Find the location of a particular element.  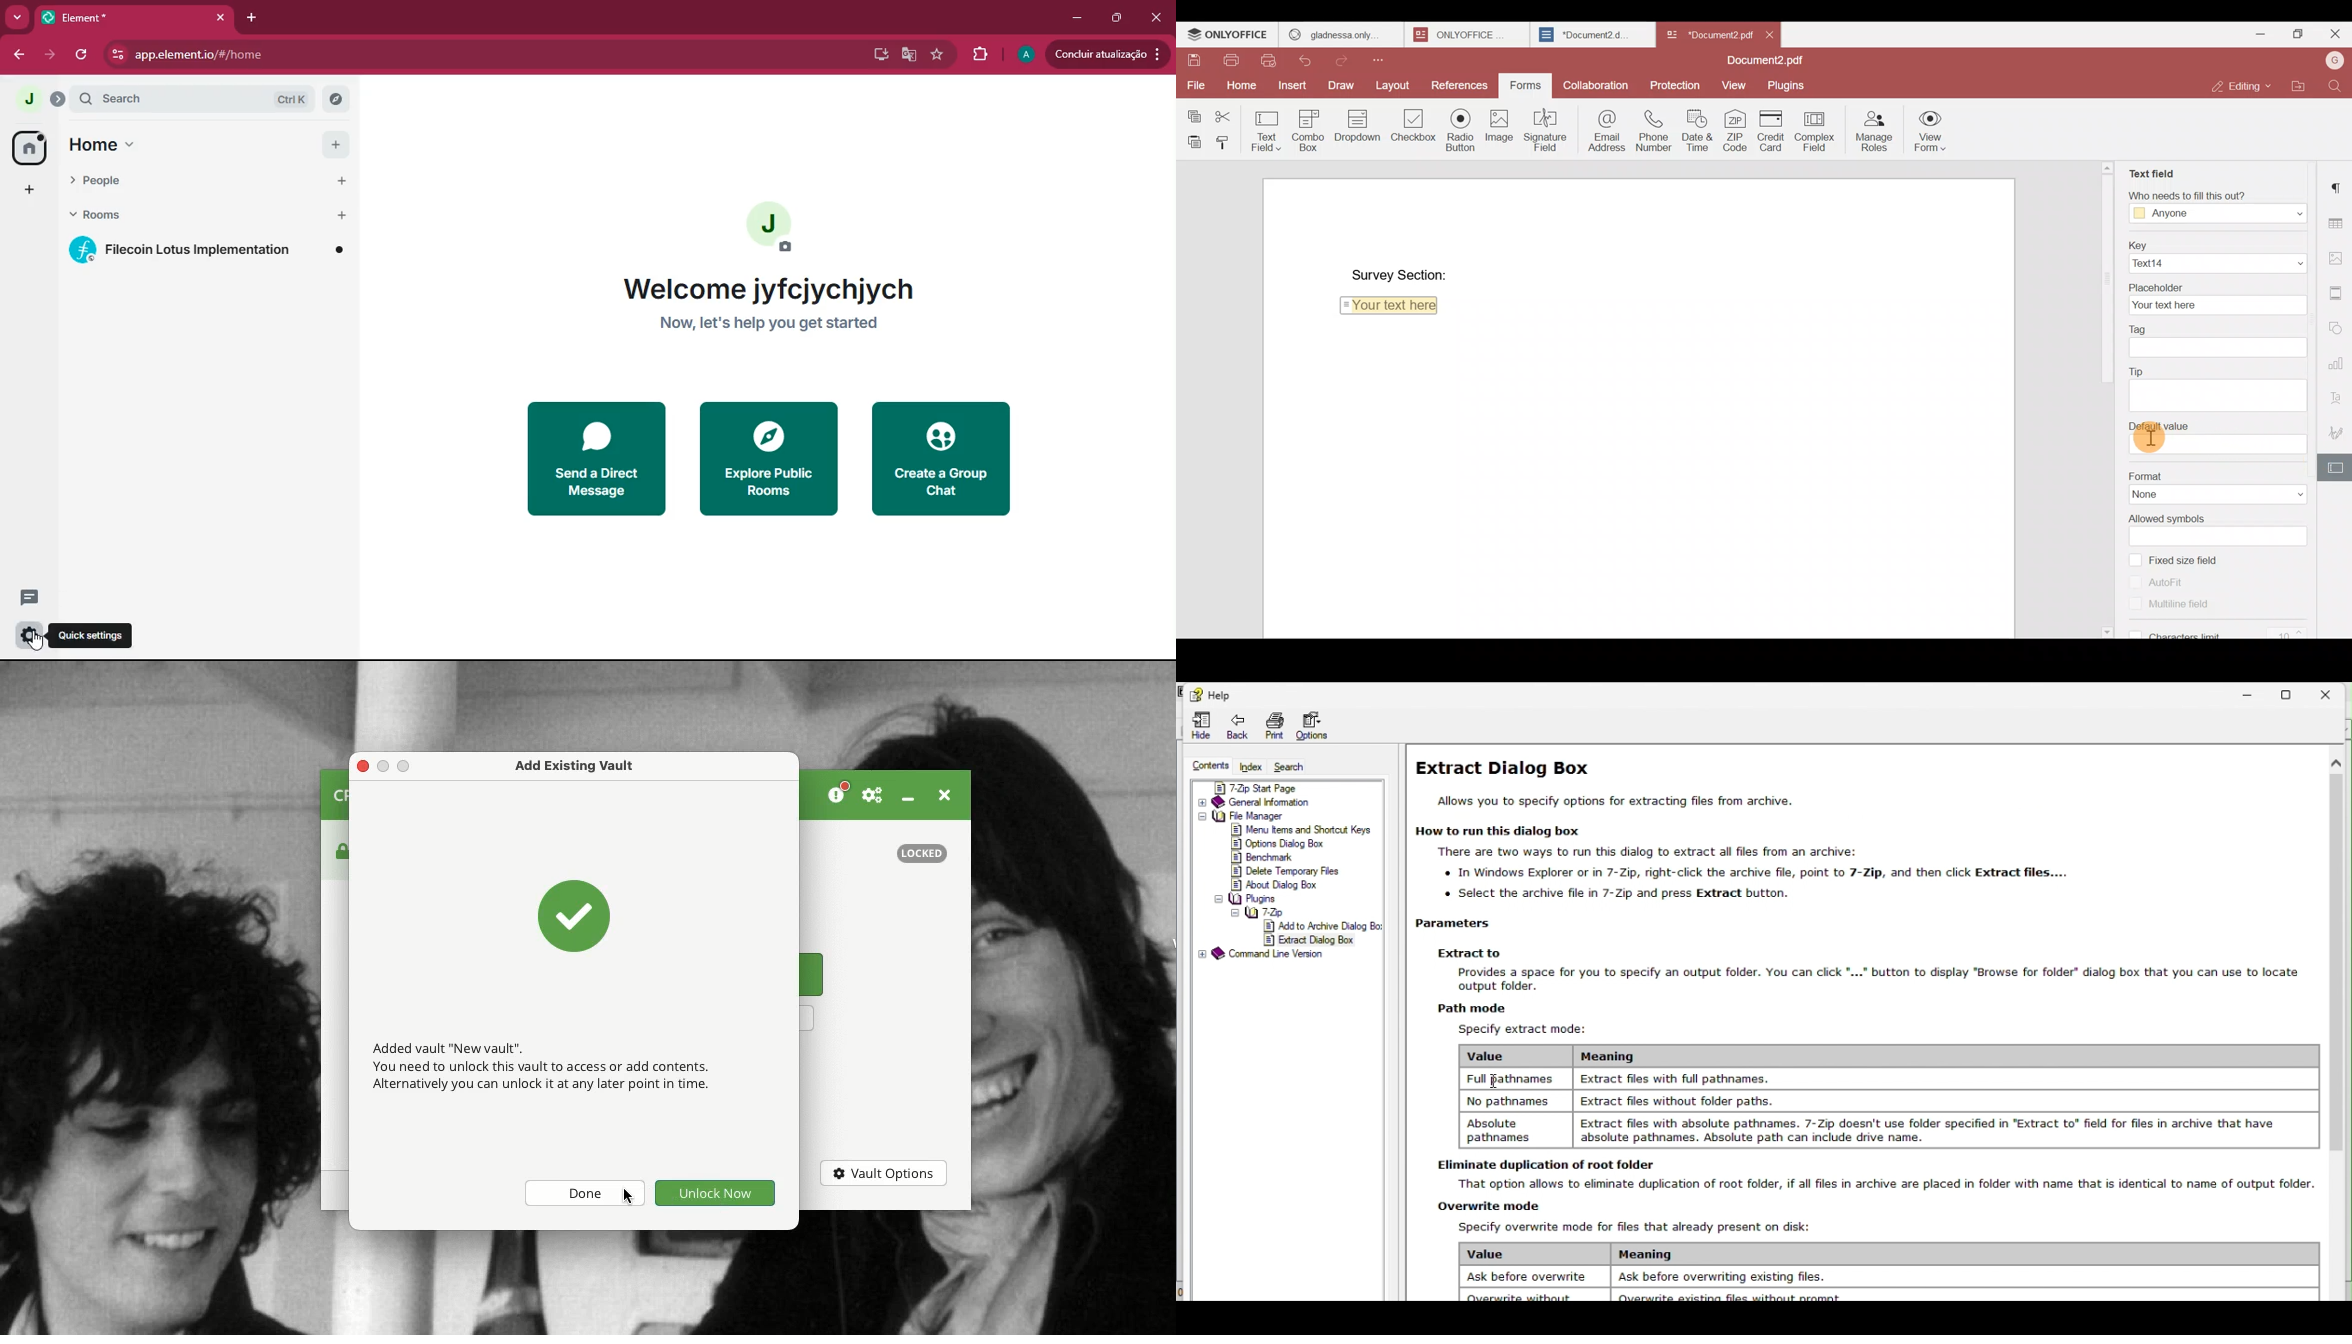

home is located at coordinates (31, 149).